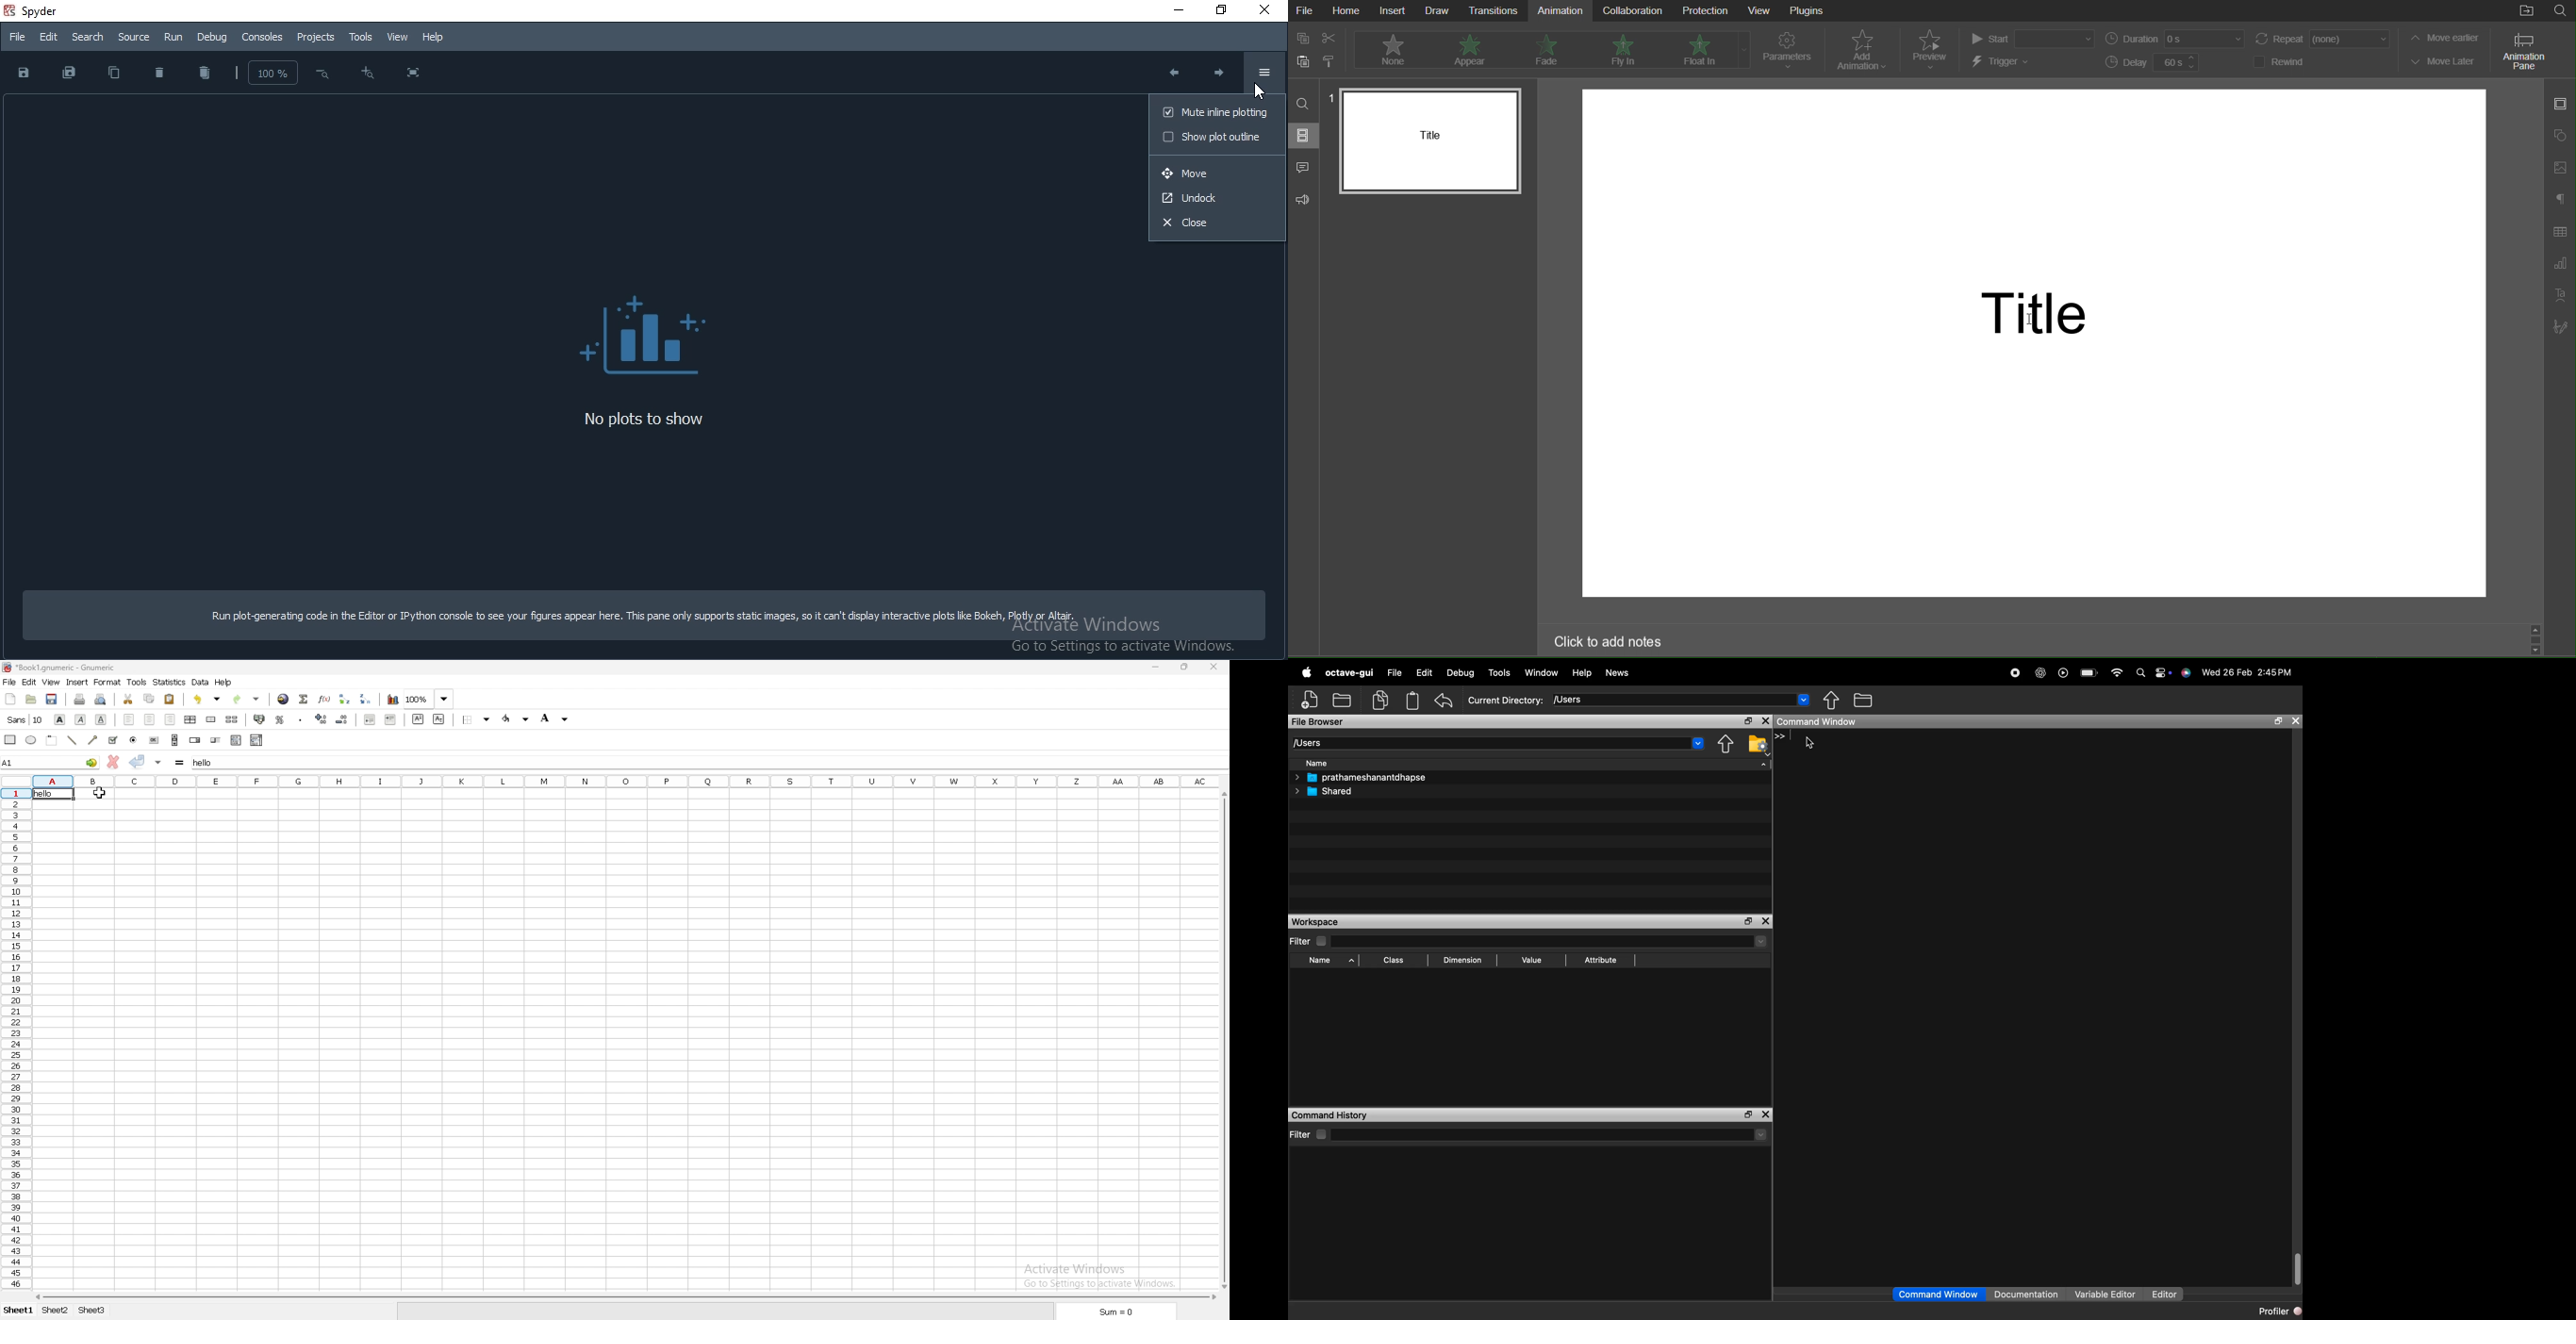 The width and height of the screenshot is (2576, 1344). What do you see at coordinates (2560, 233) in the screenshot?
I see `Table Settings` at bounding box center [2560, 233].